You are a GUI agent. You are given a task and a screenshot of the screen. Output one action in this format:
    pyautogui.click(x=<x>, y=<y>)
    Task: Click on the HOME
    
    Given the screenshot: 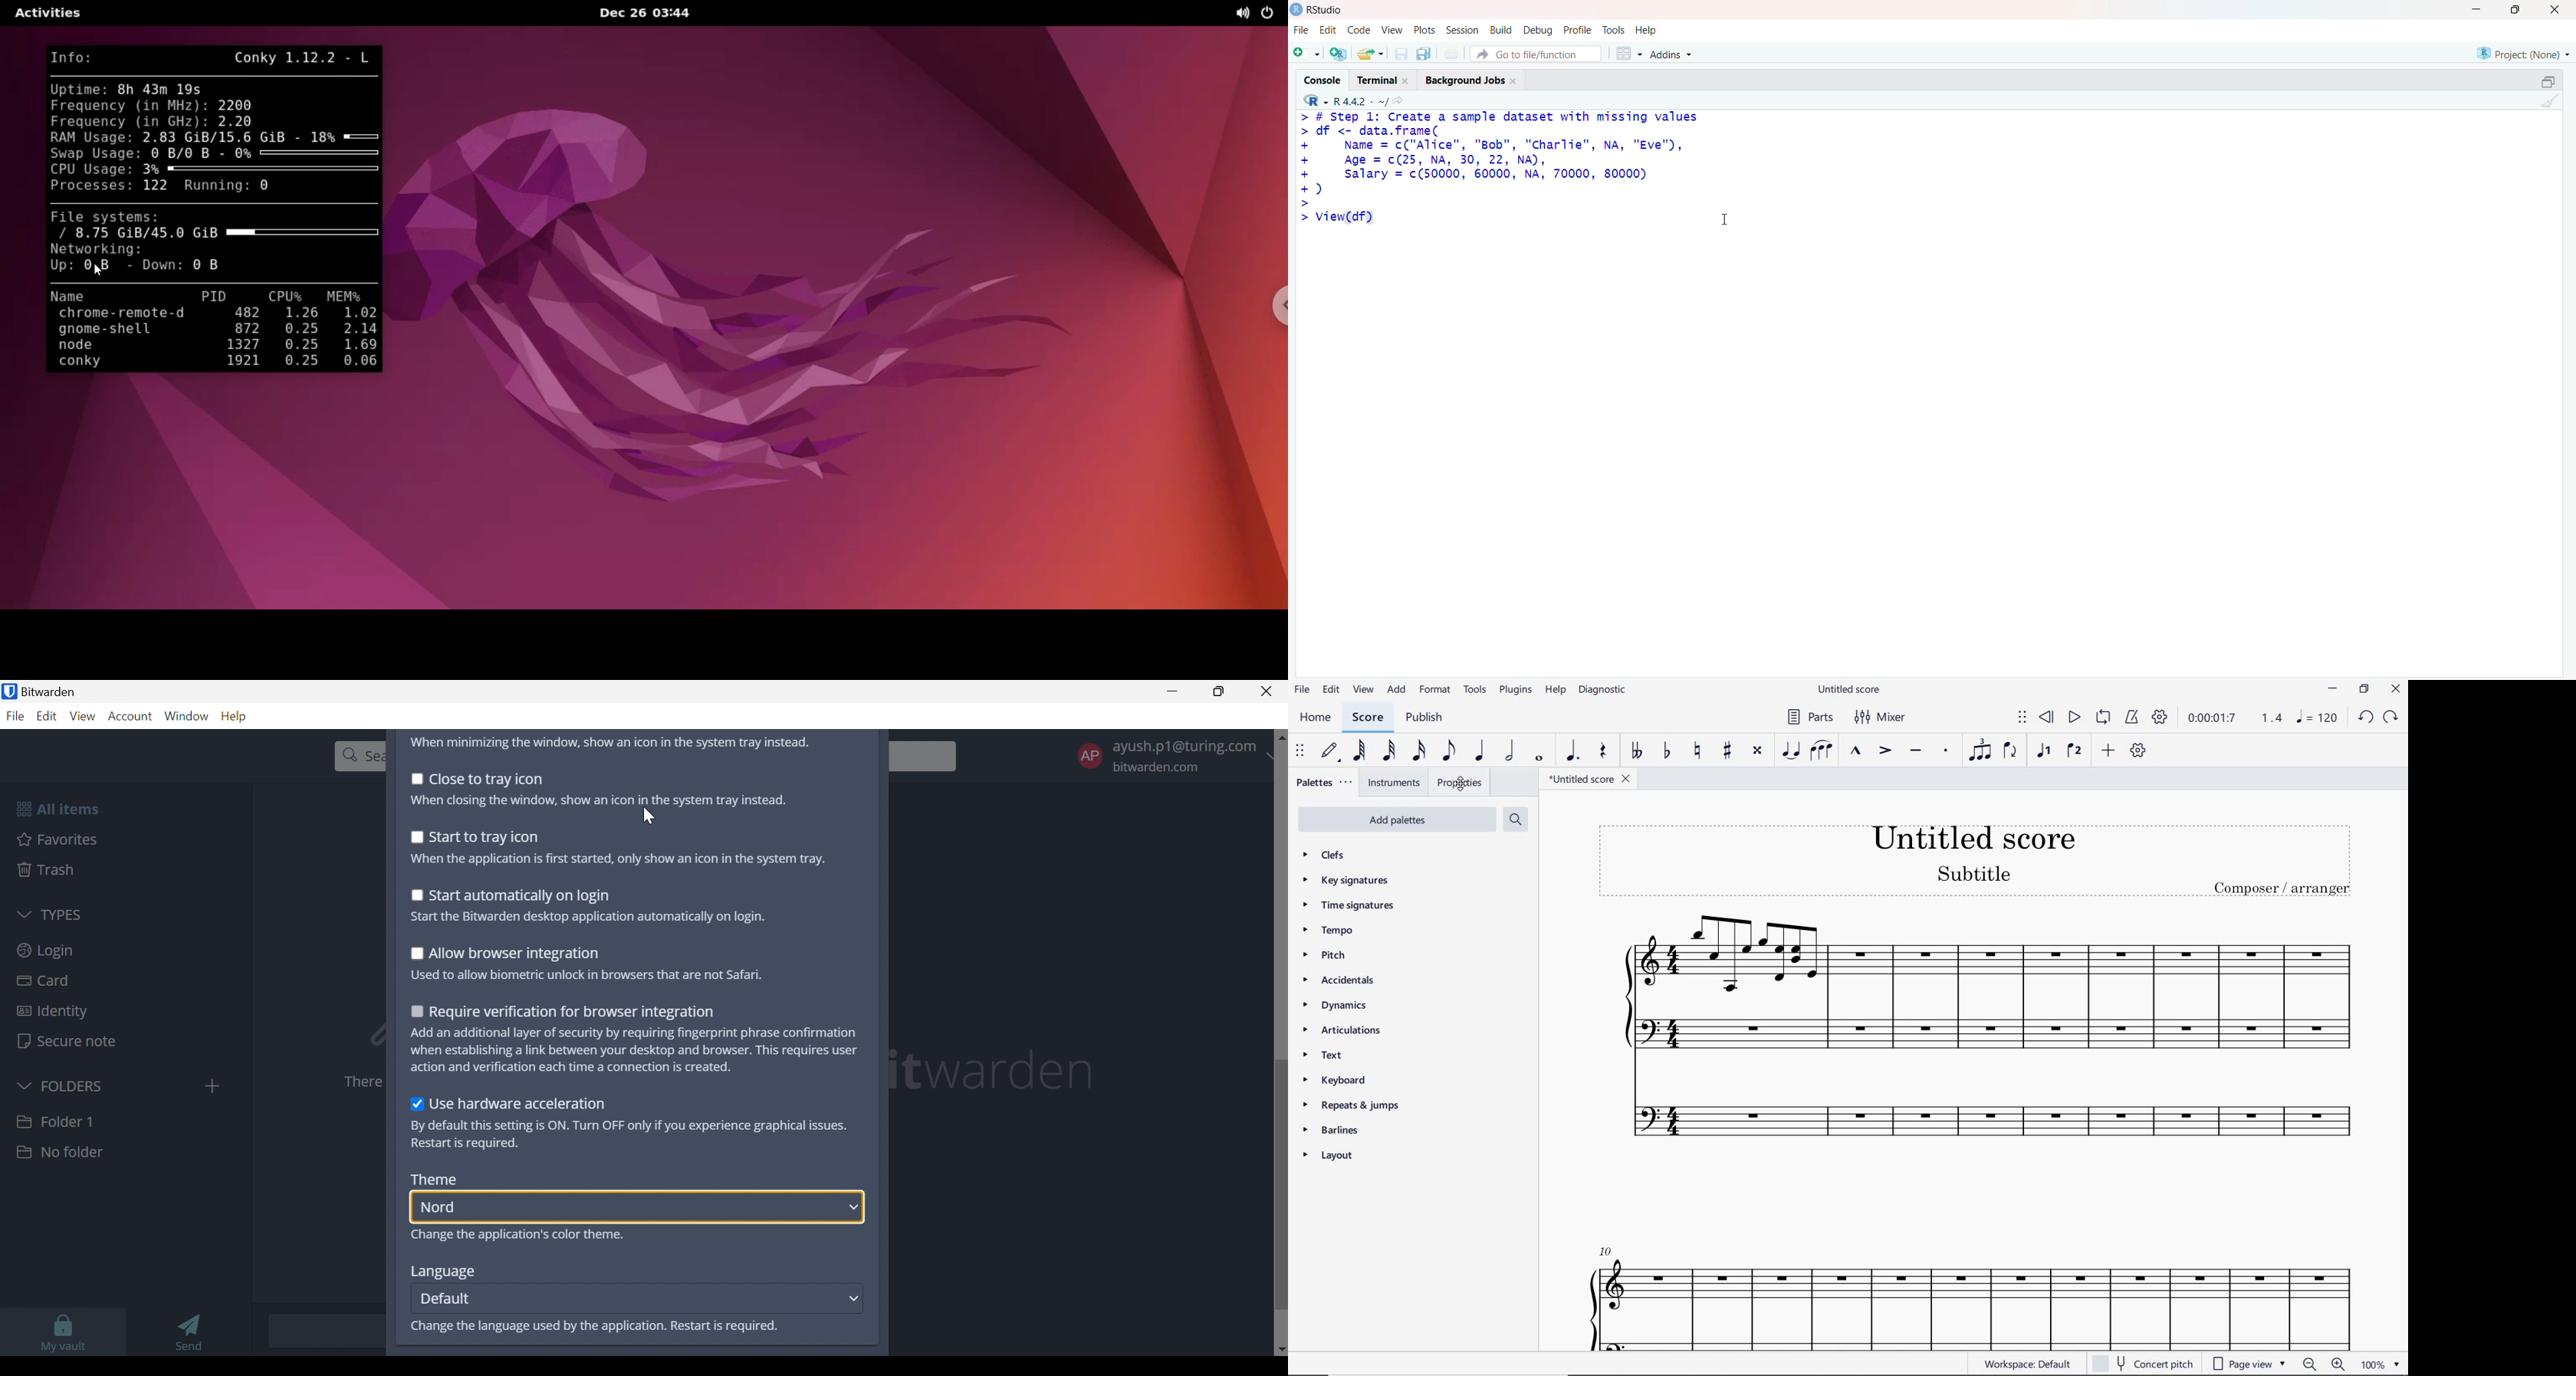 What is the action you would take?
    pyautogui.click(x=1315, y=717)
    